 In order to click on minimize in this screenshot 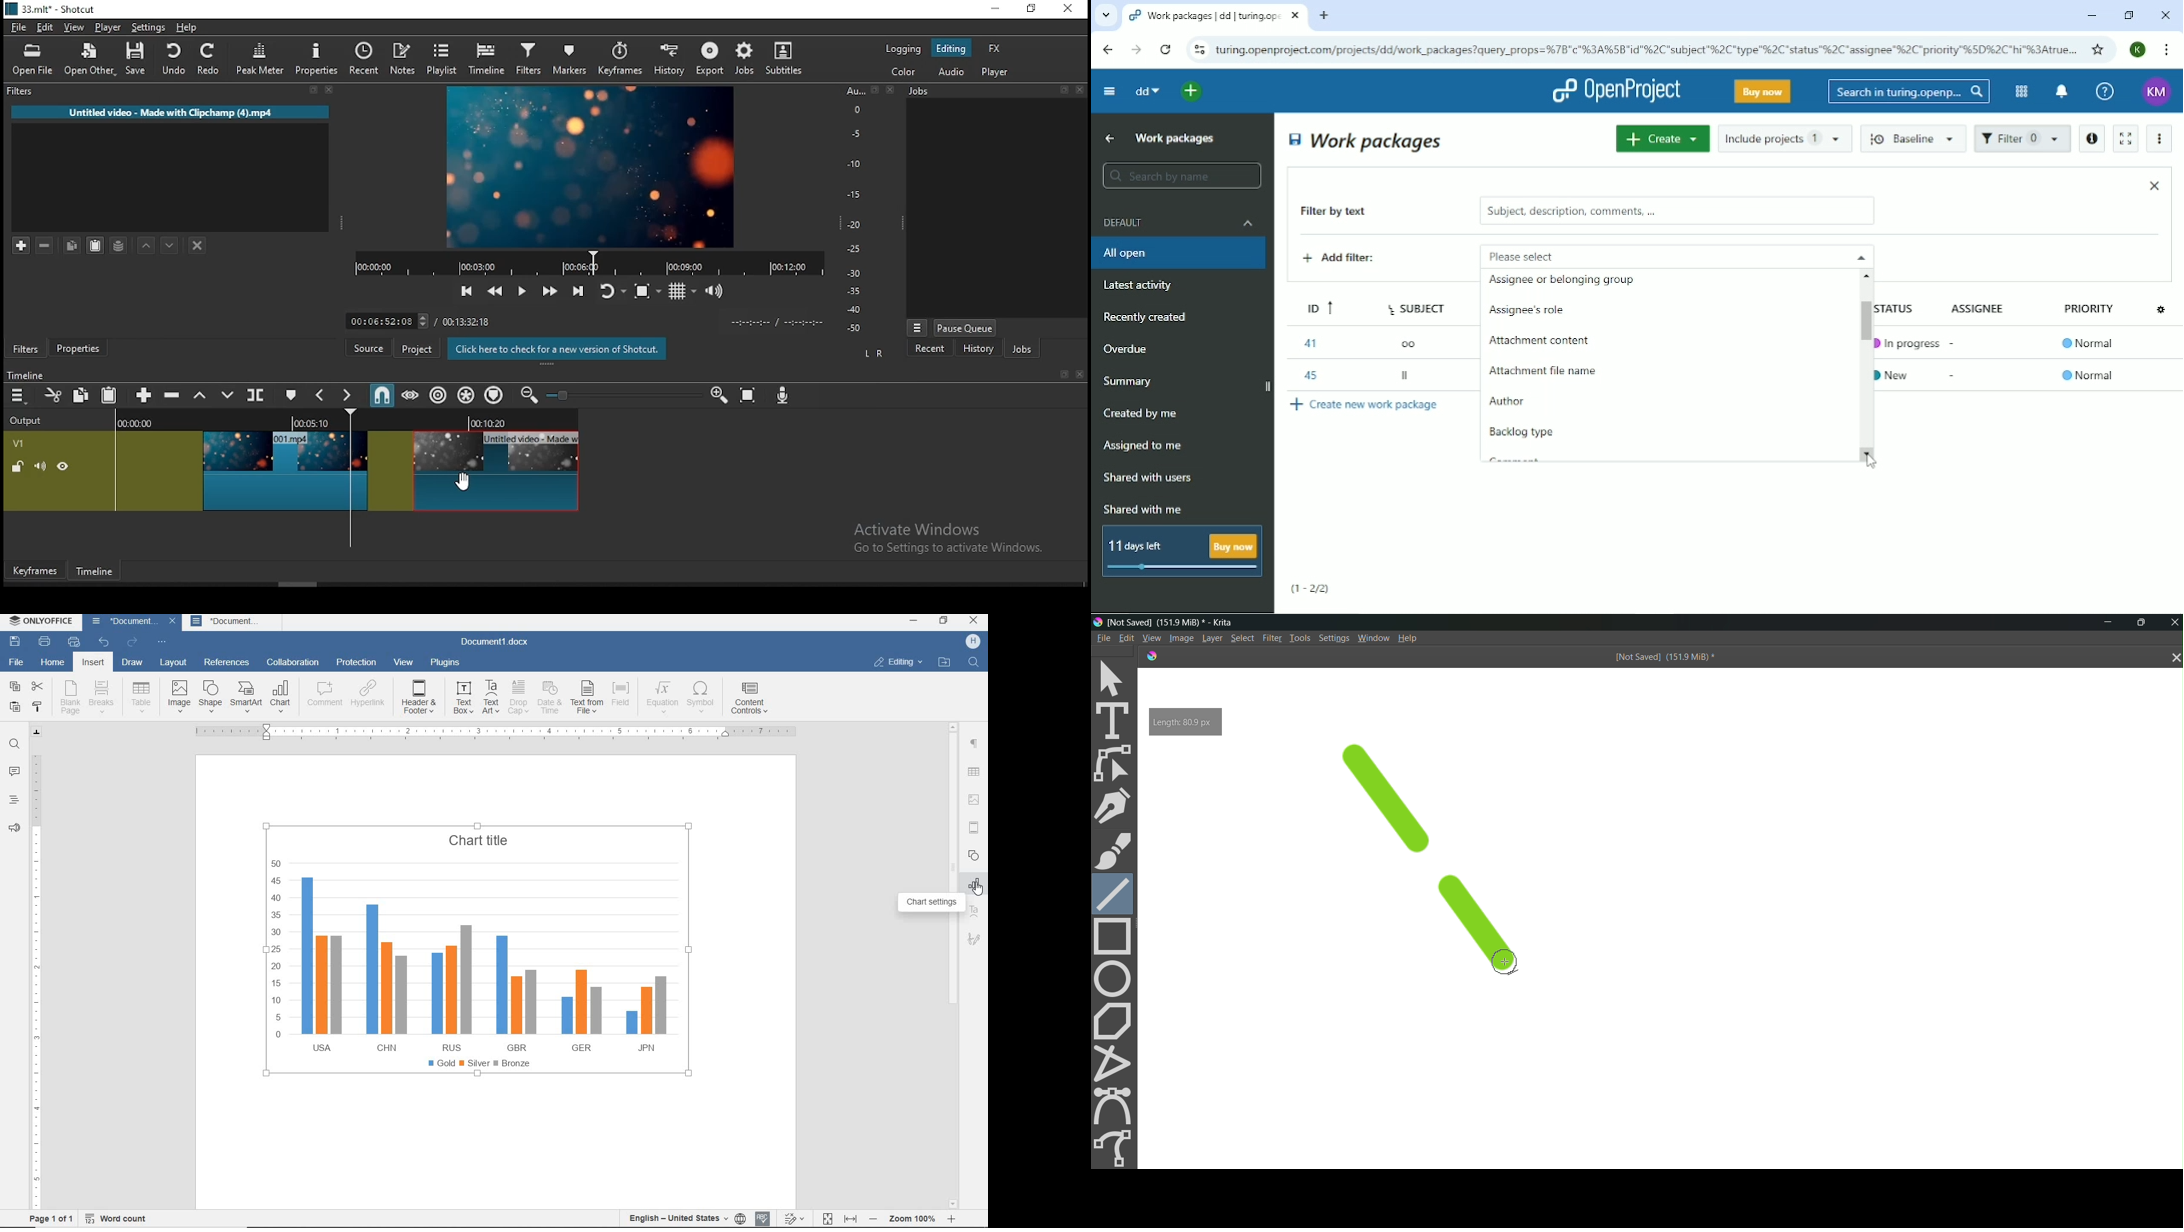, I will do `click(914, 620)`.